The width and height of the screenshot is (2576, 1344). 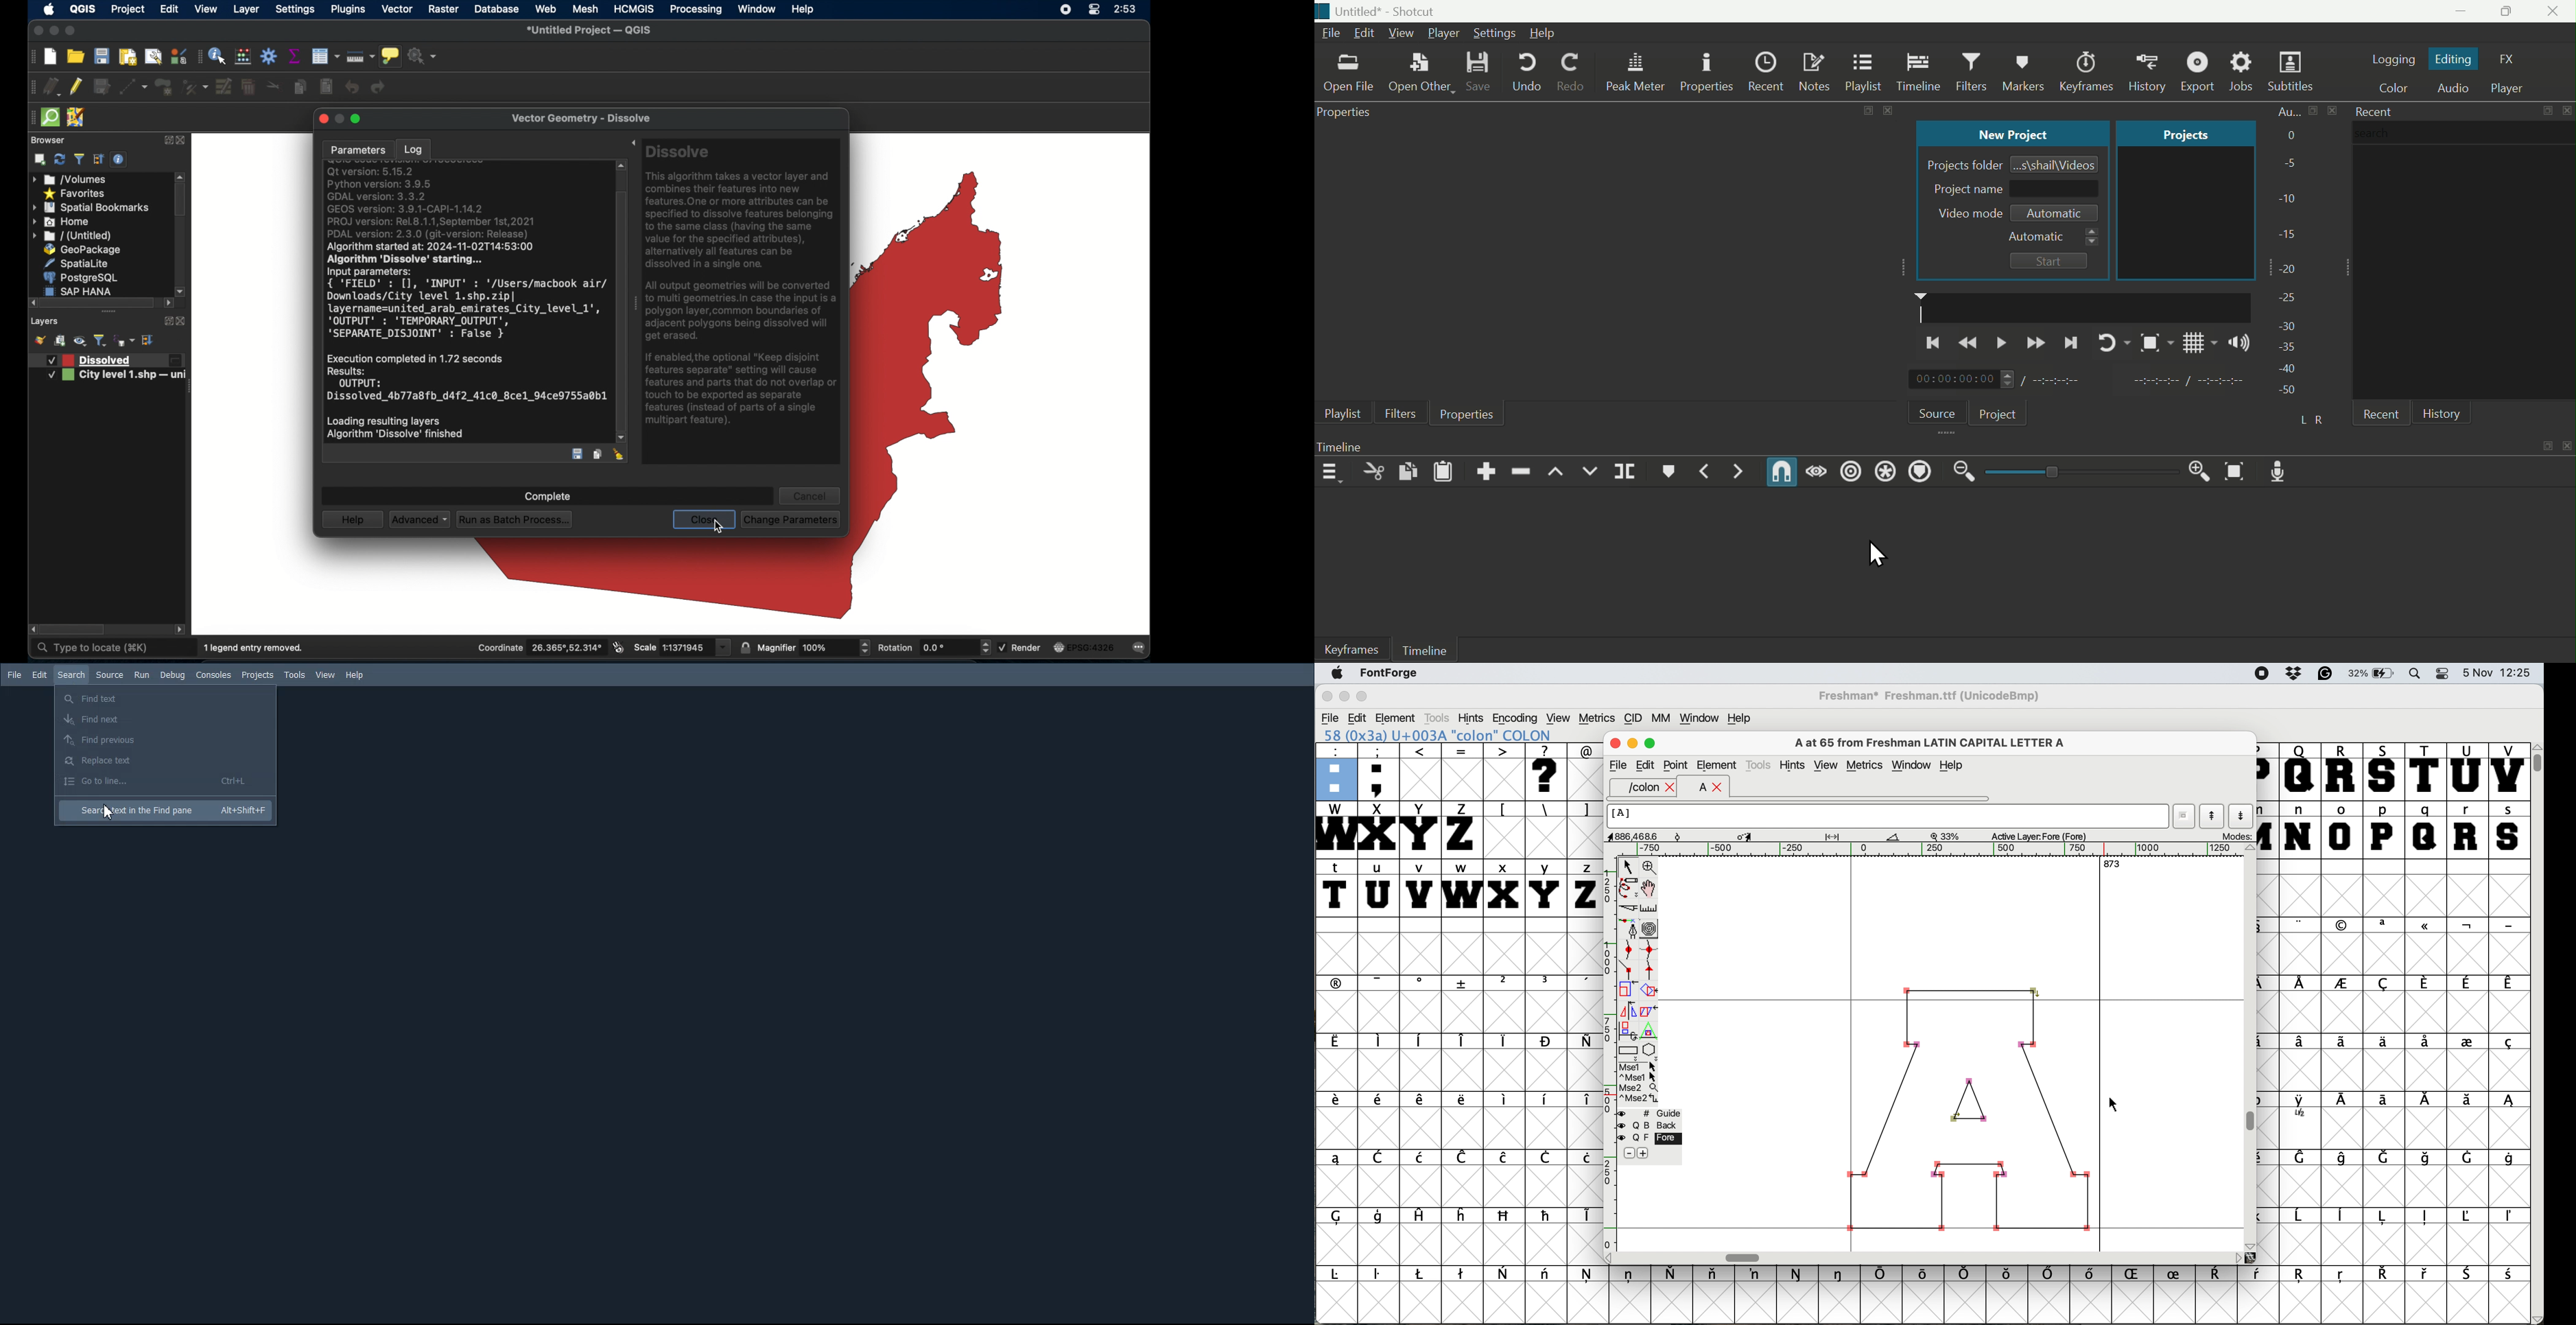 I want to click on scroll box, so click(x=99, y=303).